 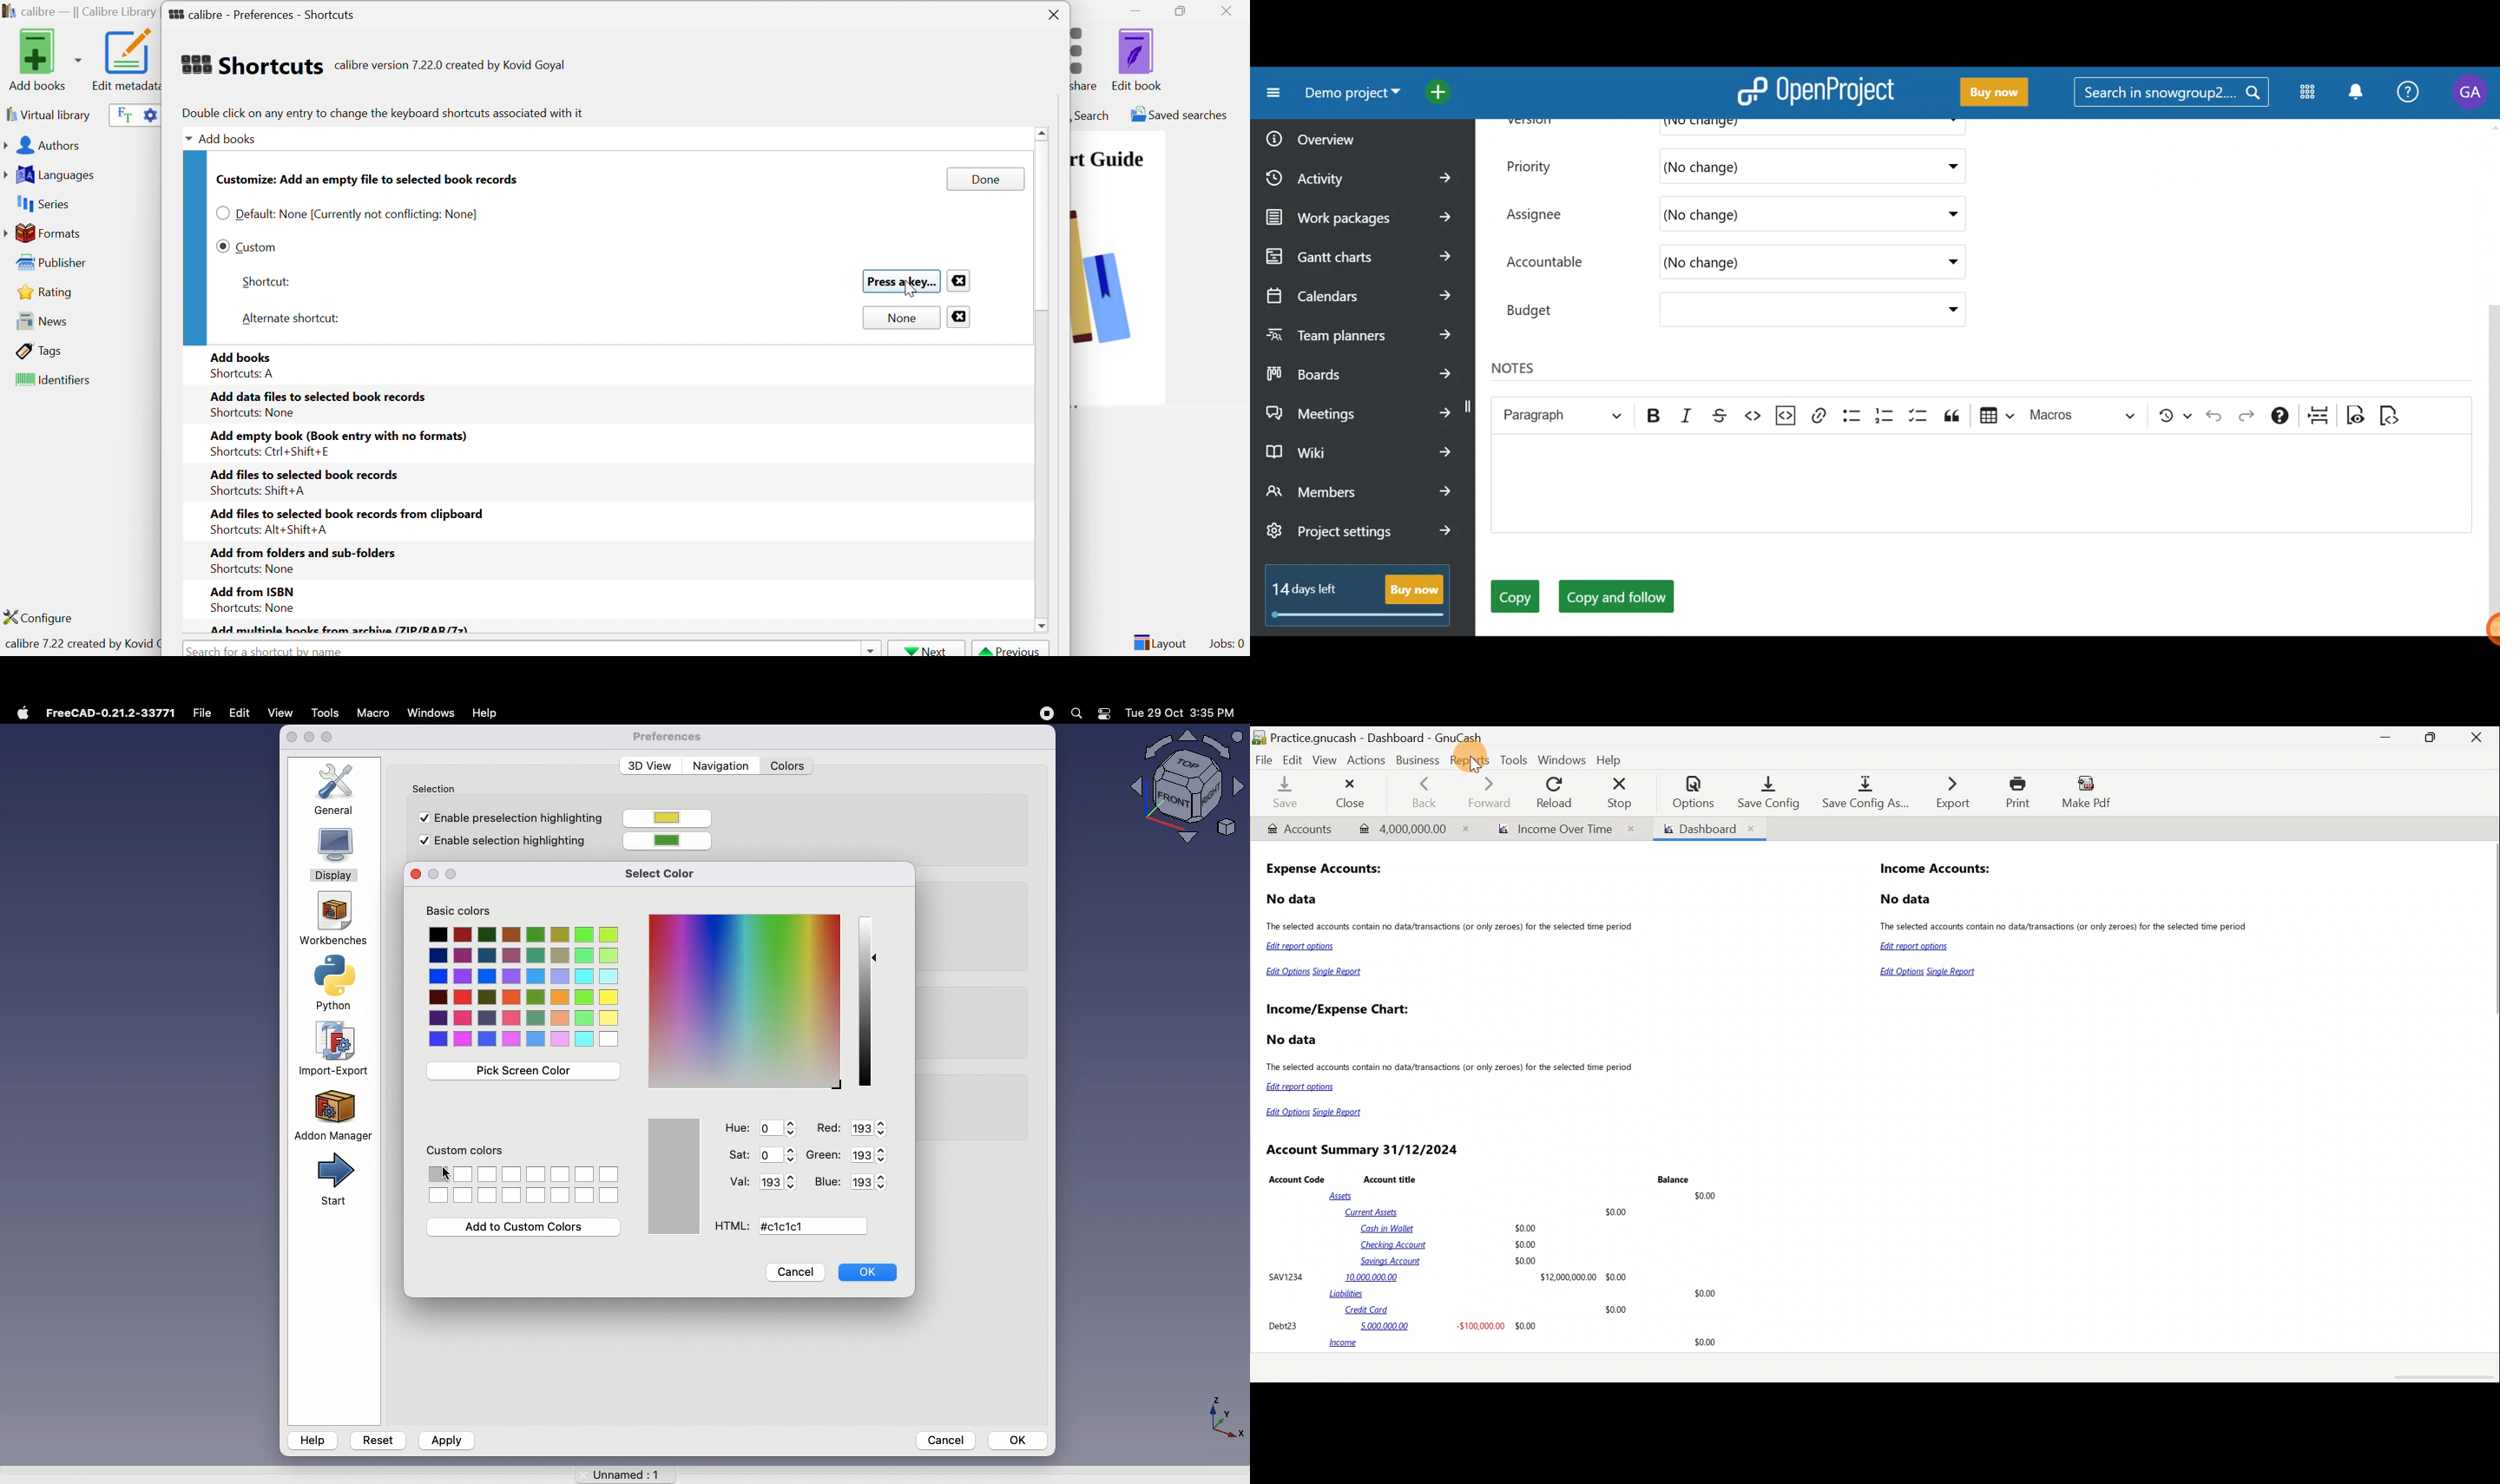 What do you see at coordinates (186, 140) in the screenshot?
I see `Drop Down` at bounding box center [186, 140].